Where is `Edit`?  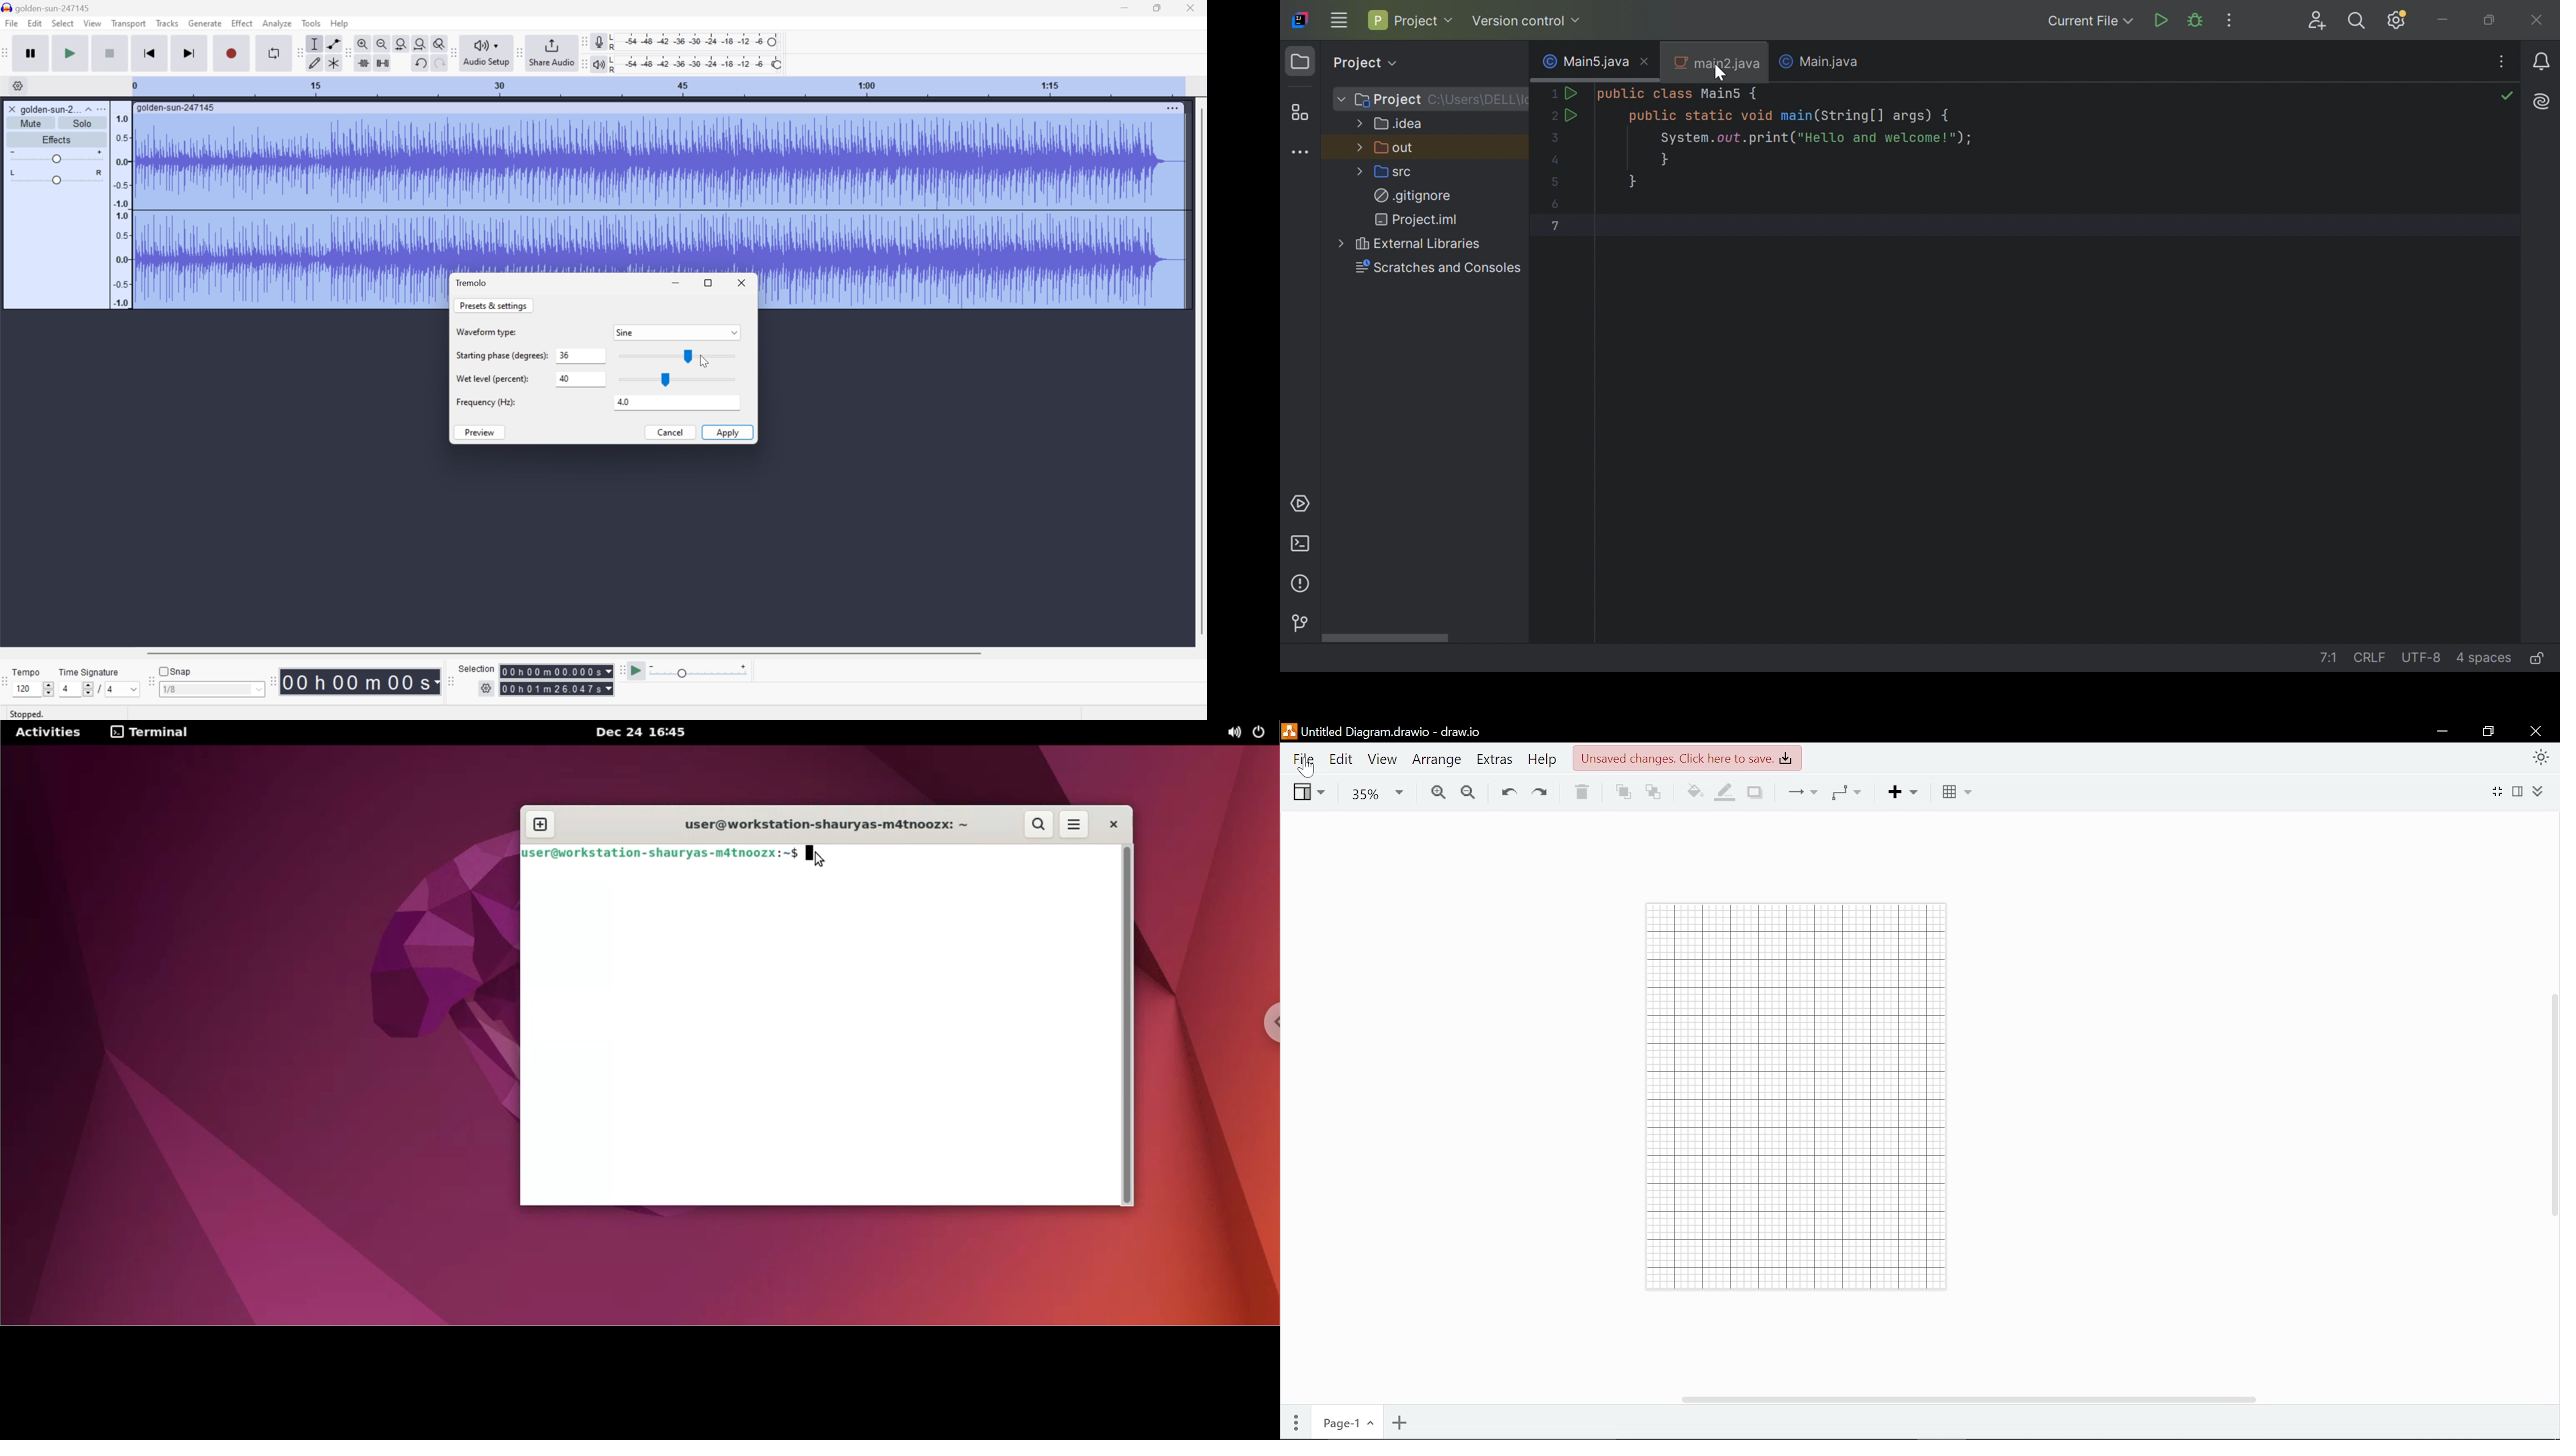
Edit is located at coordinates (34, 23).